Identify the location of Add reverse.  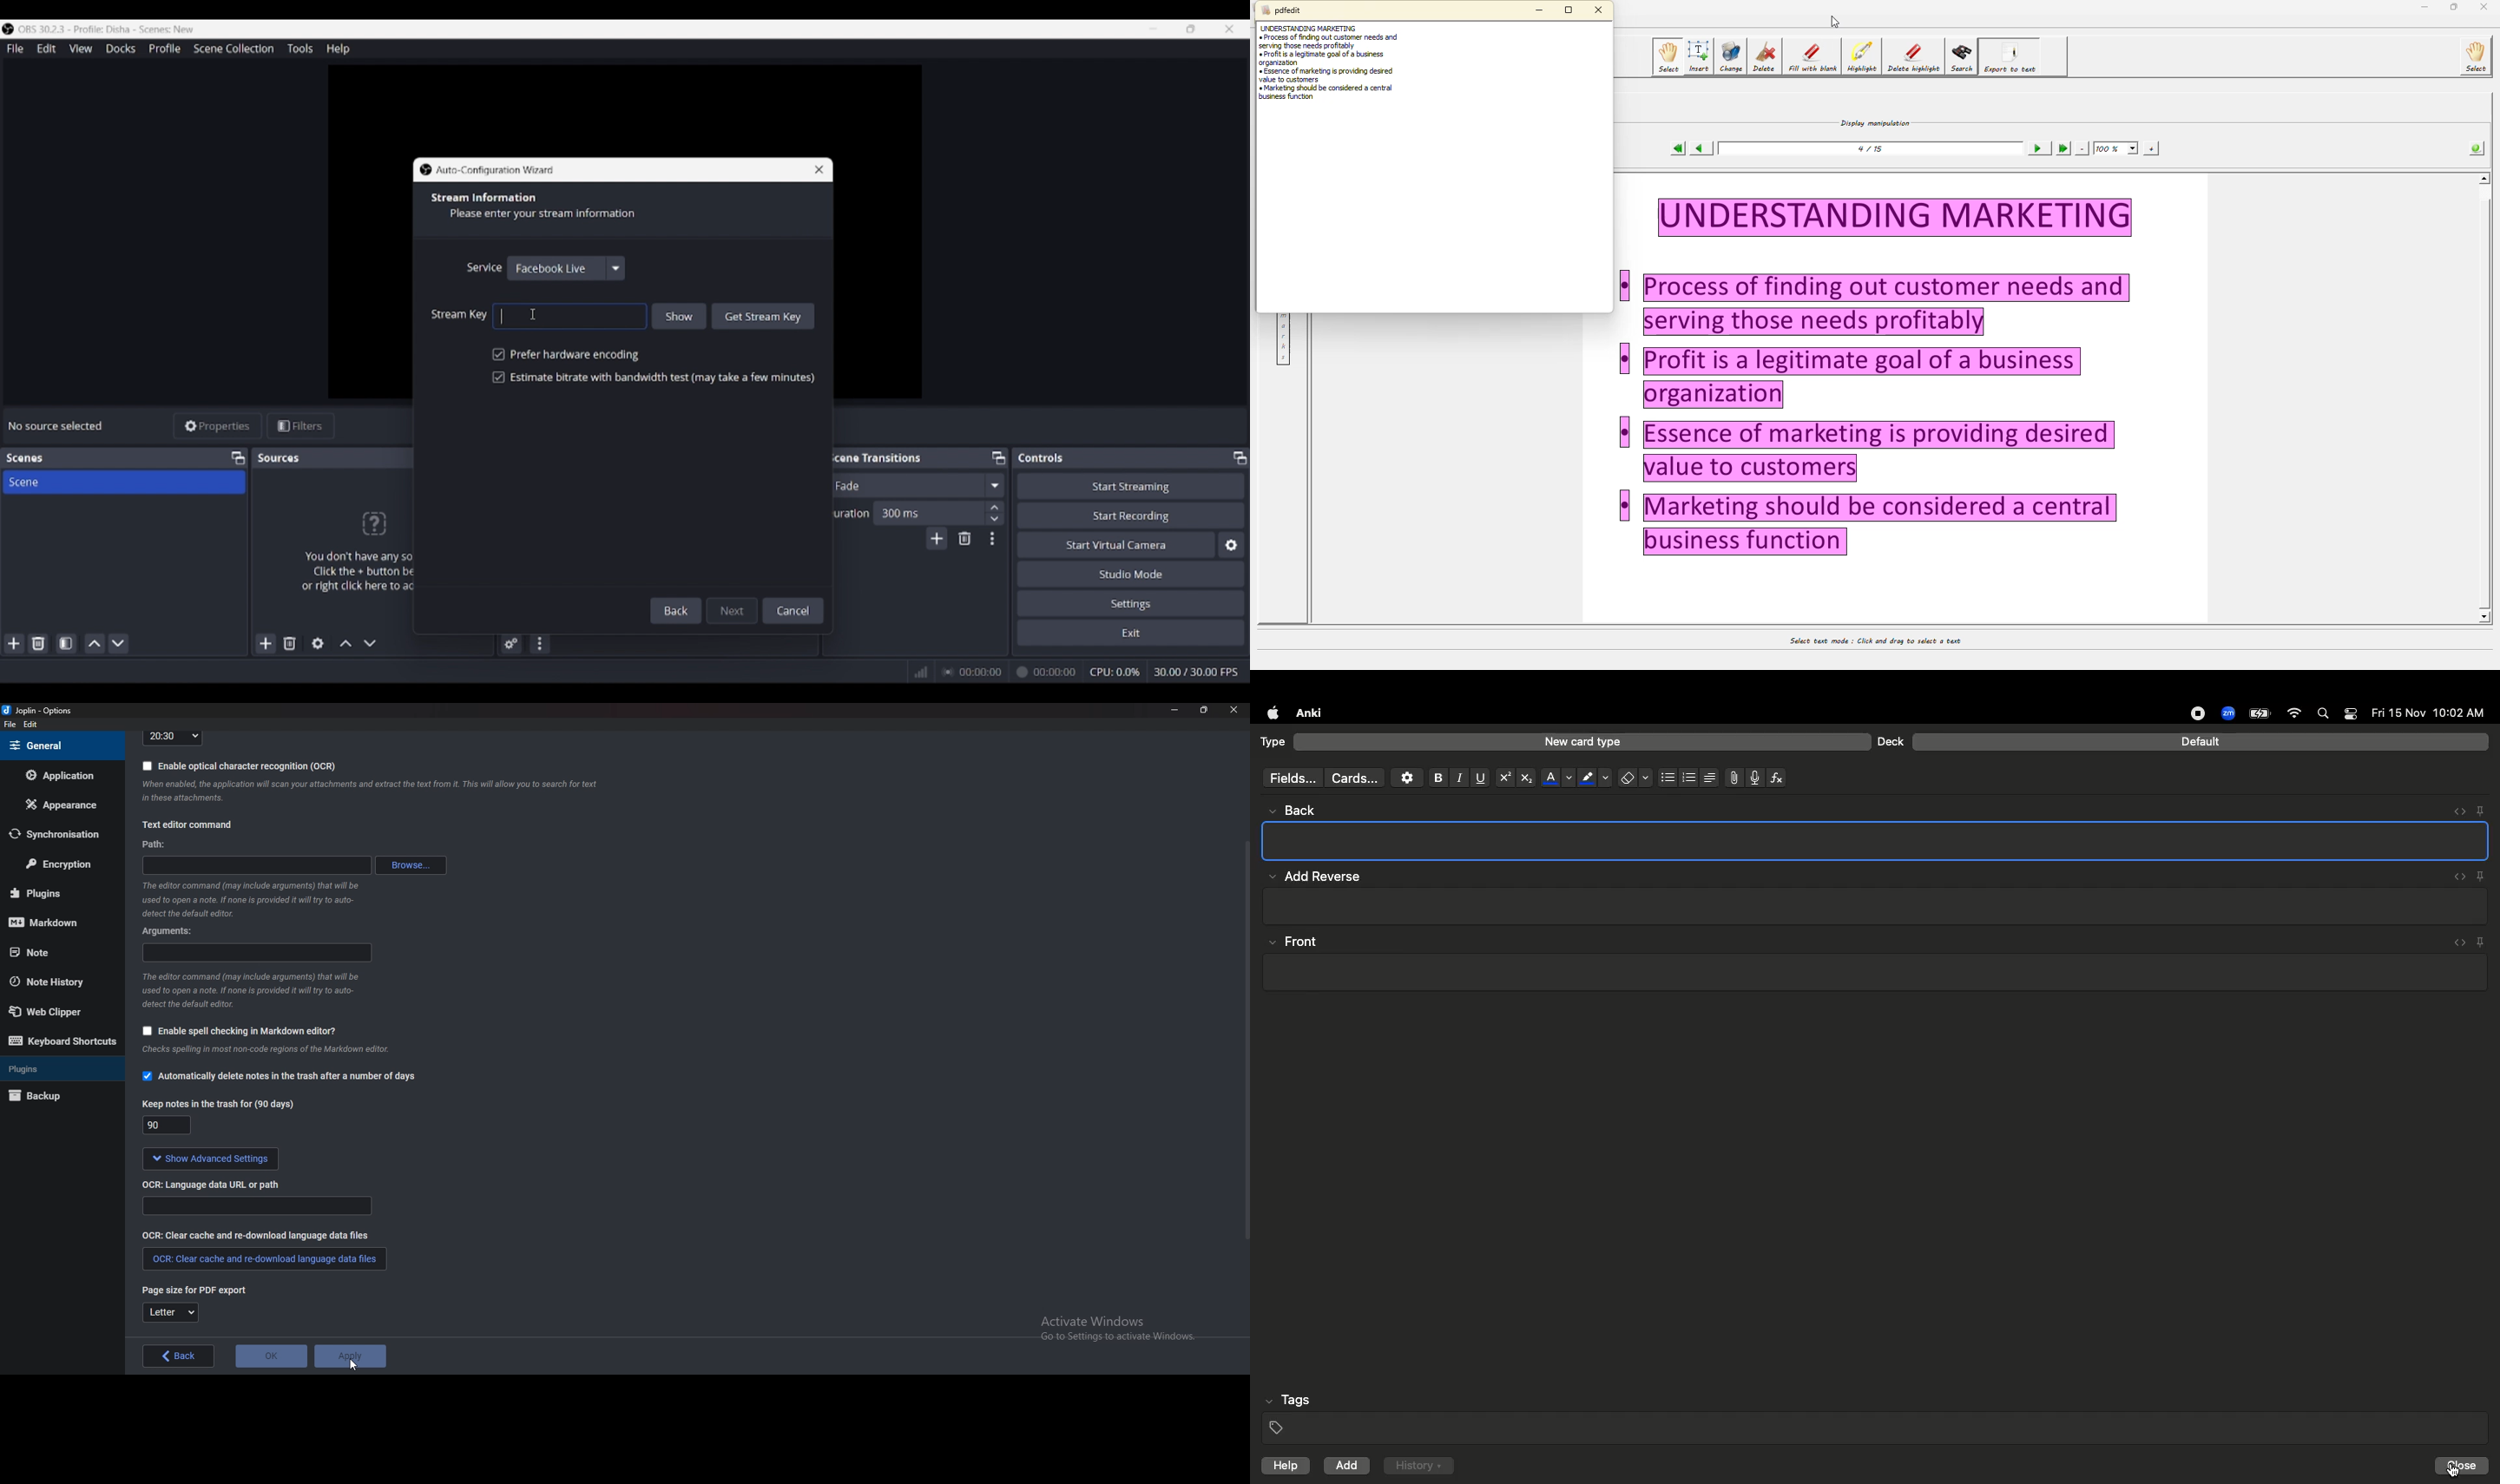
(1328, 876).